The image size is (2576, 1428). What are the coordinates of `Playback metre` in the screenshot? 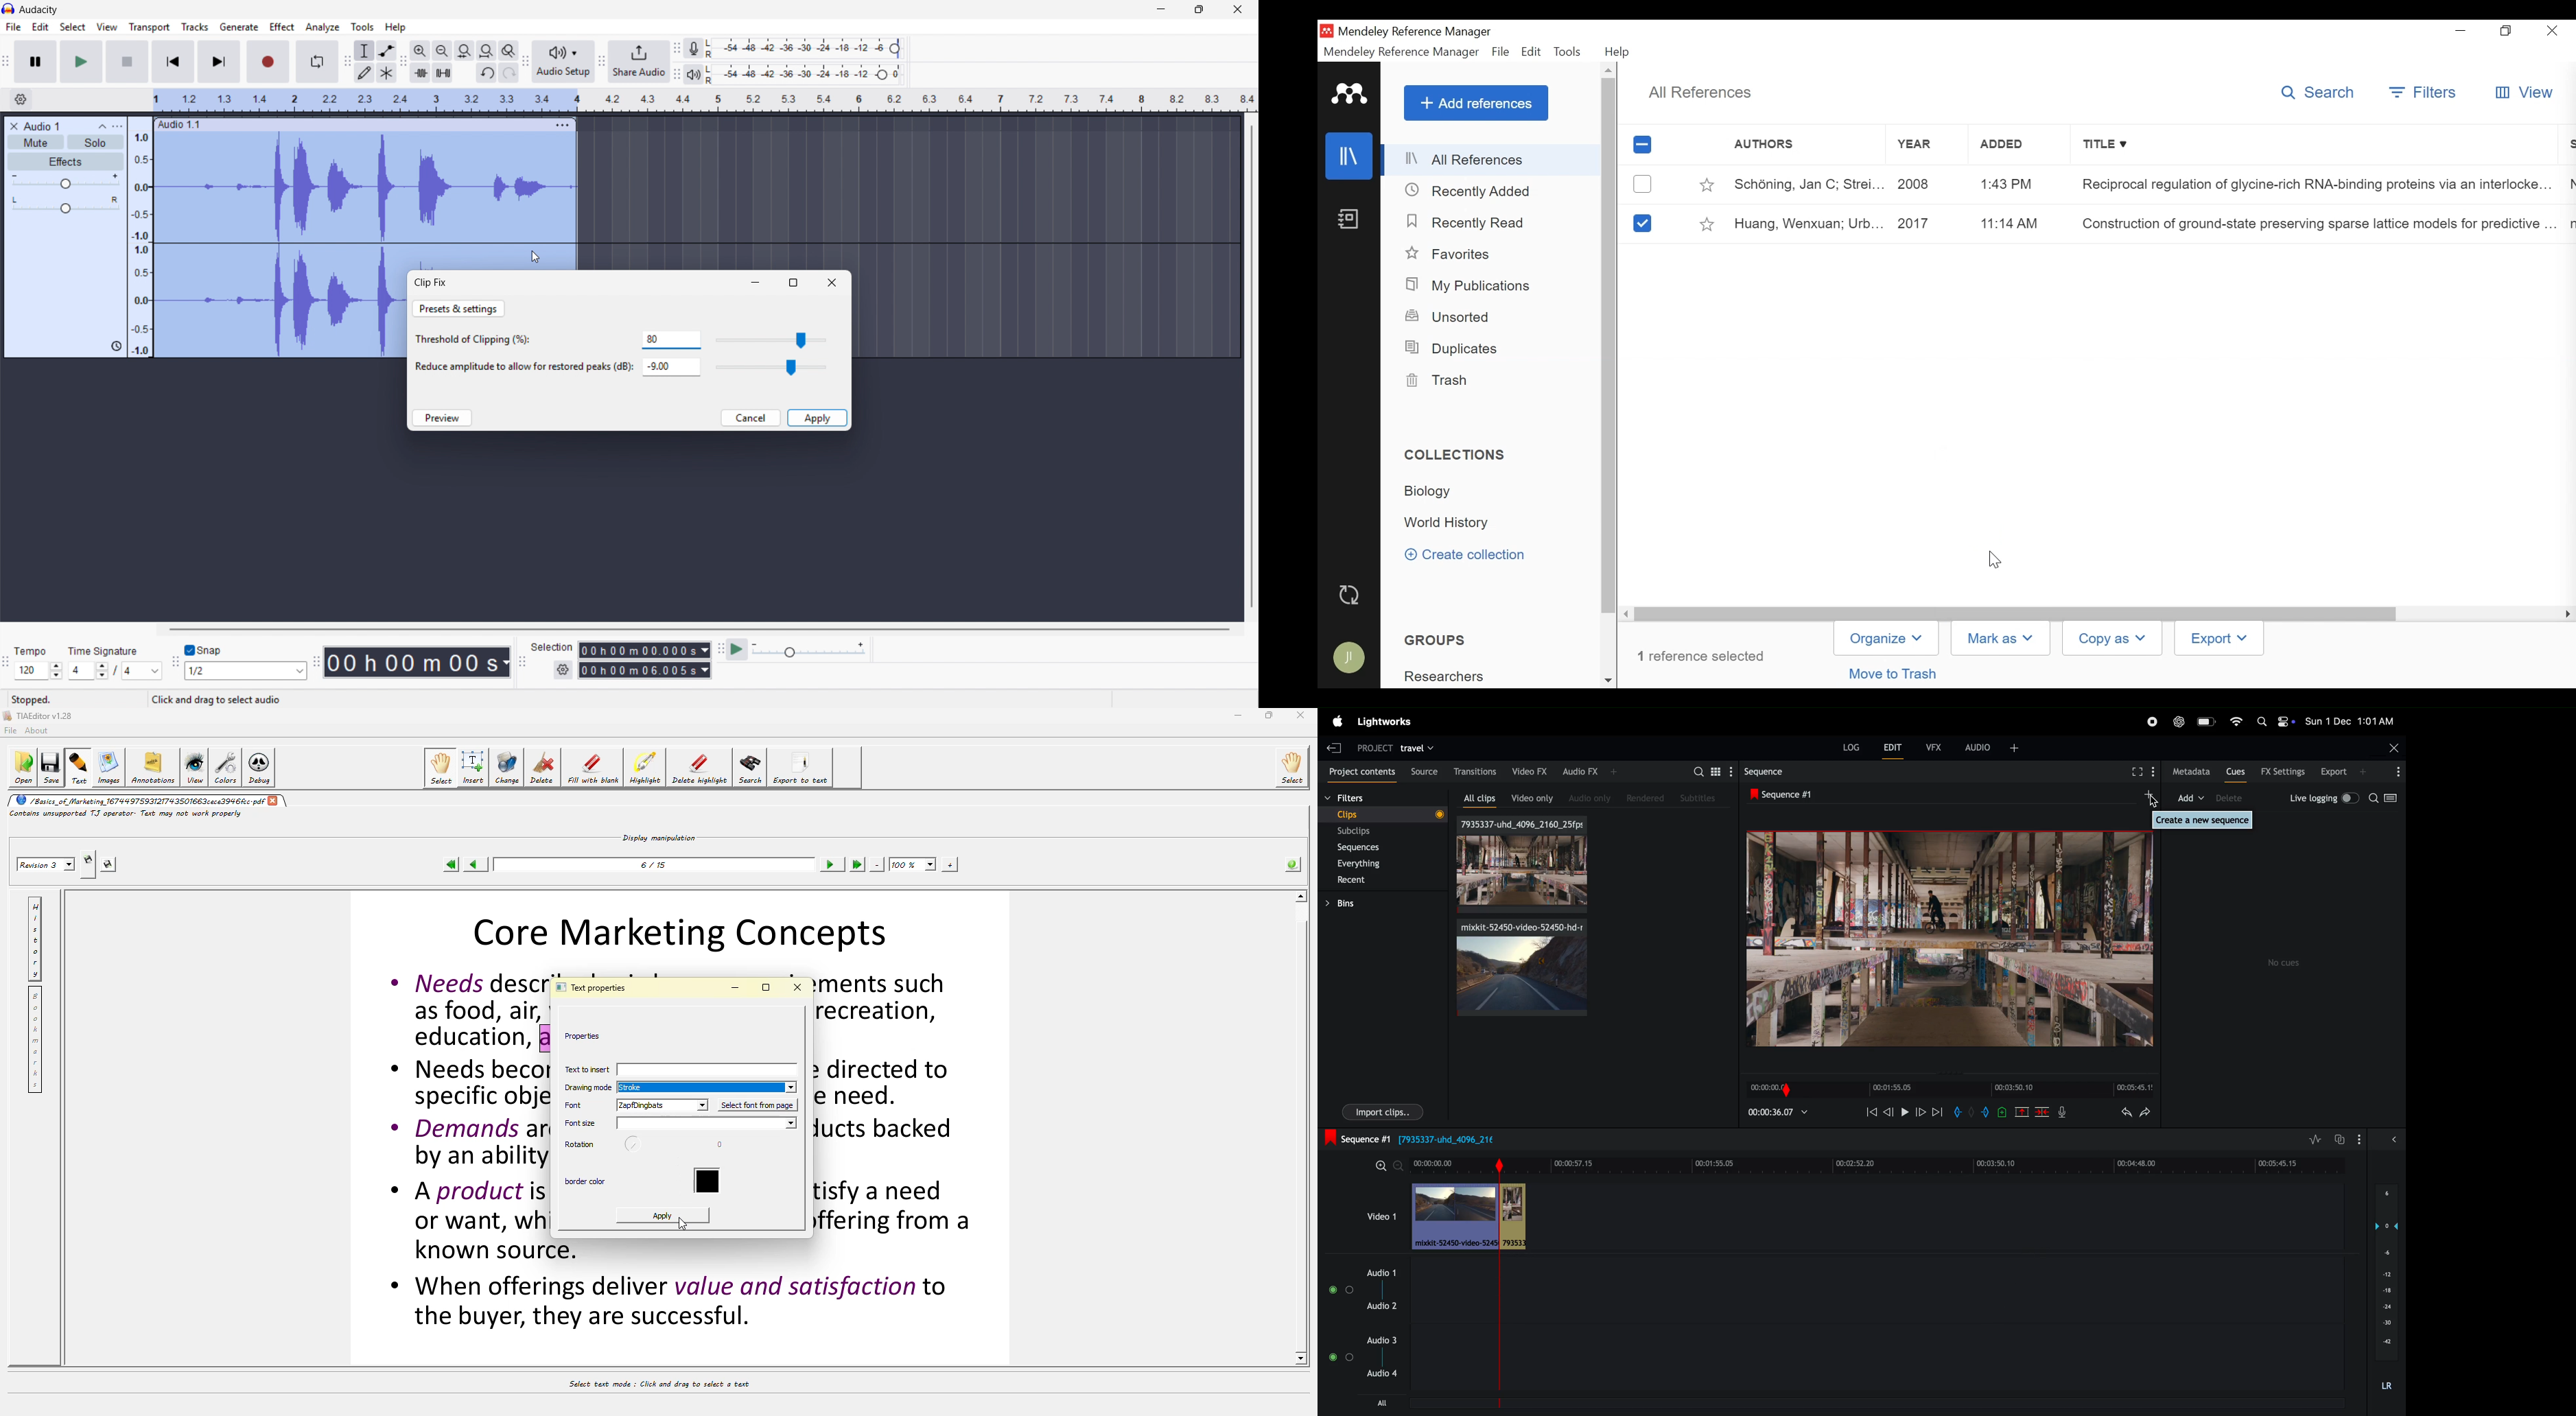 It's located at (695, 75).